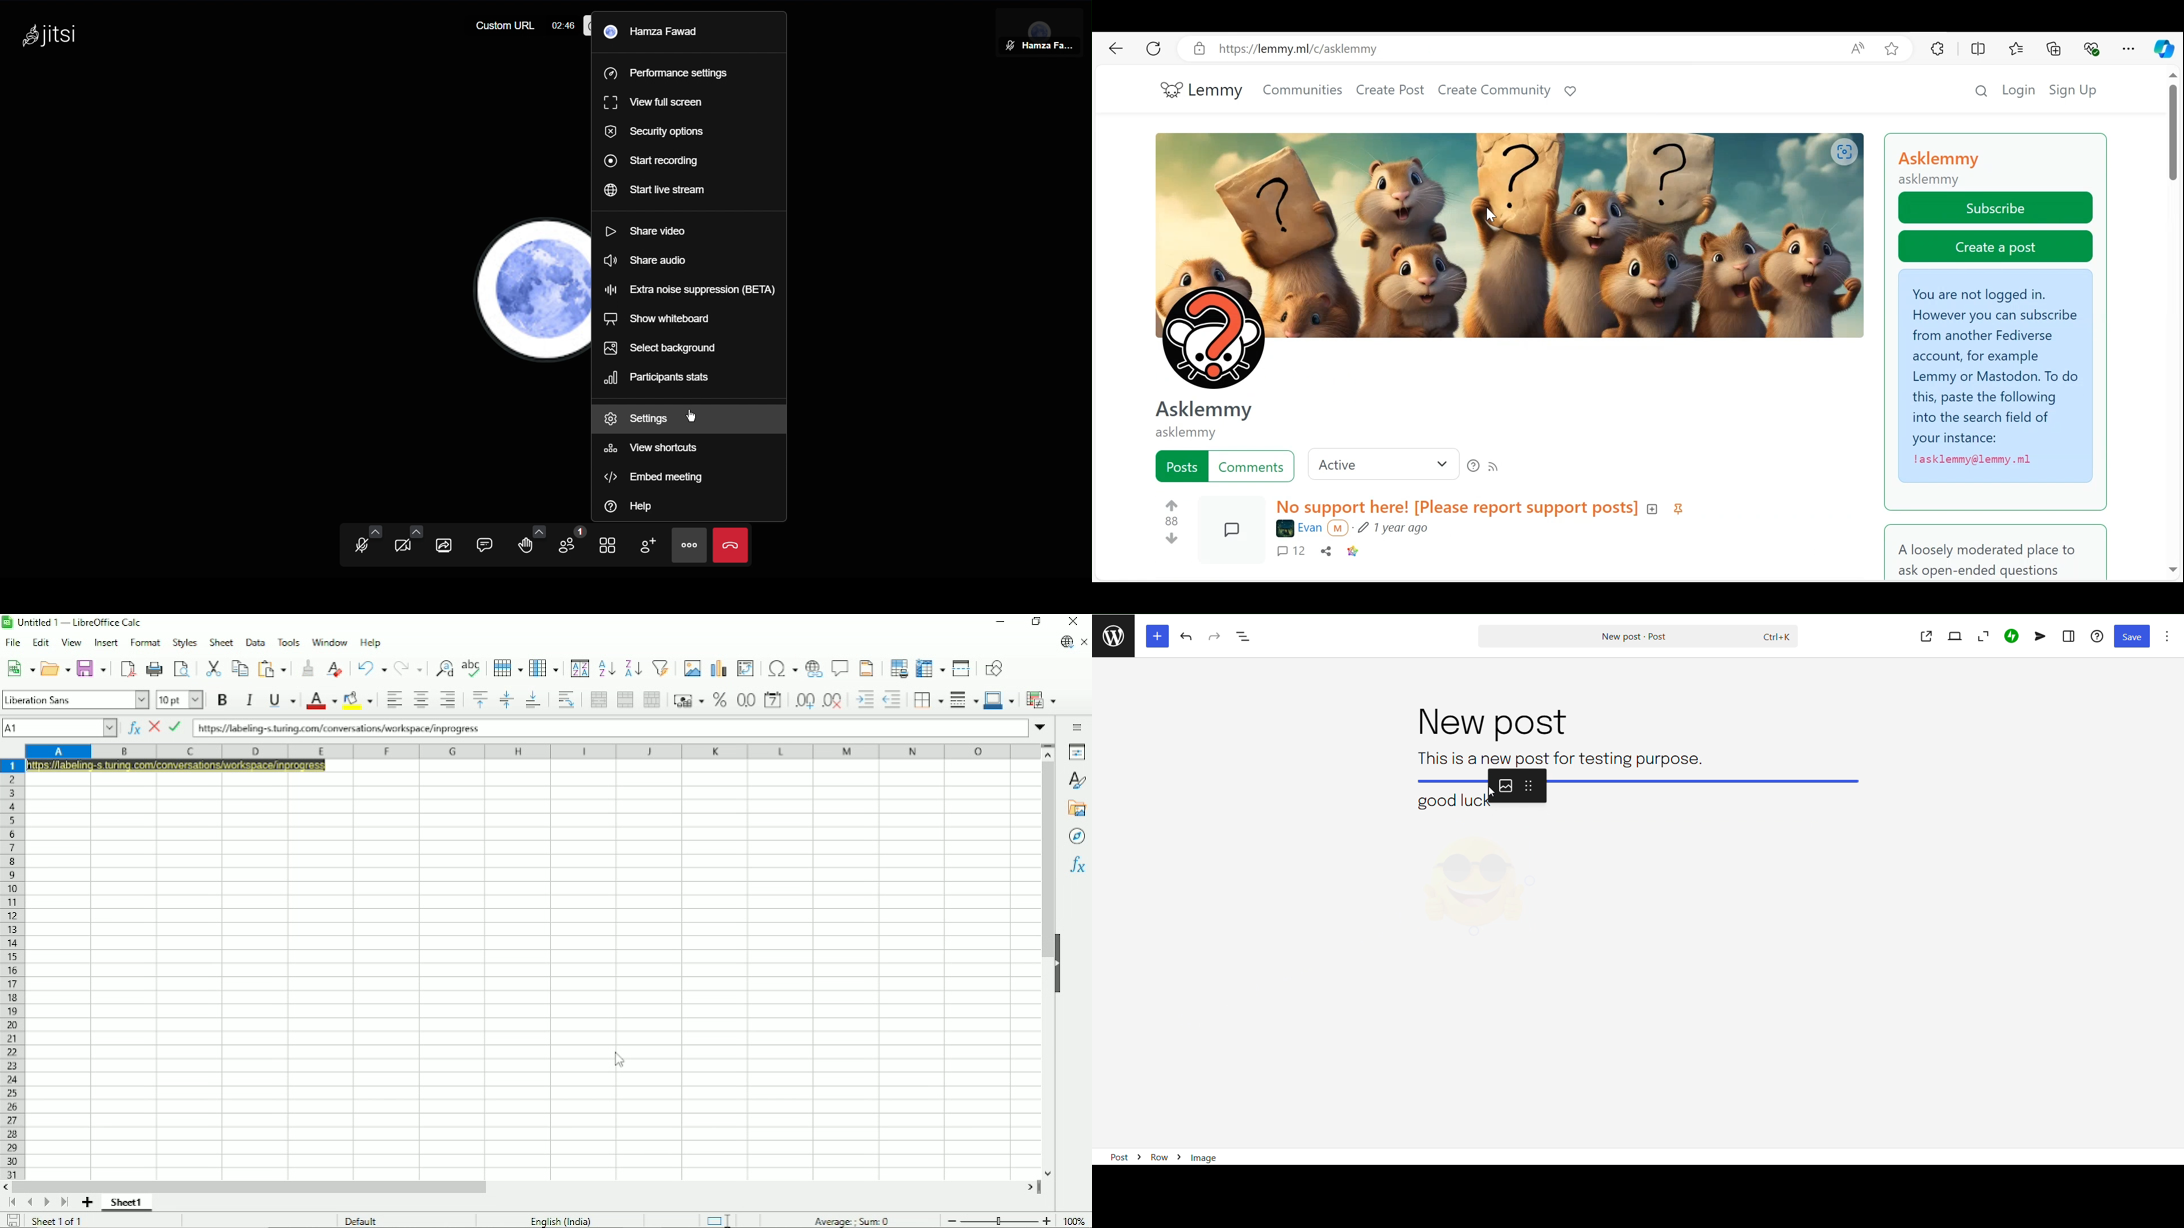  Describe the element at coordinates (1477, 885) in the screenshot. I see `image selected` at that location.